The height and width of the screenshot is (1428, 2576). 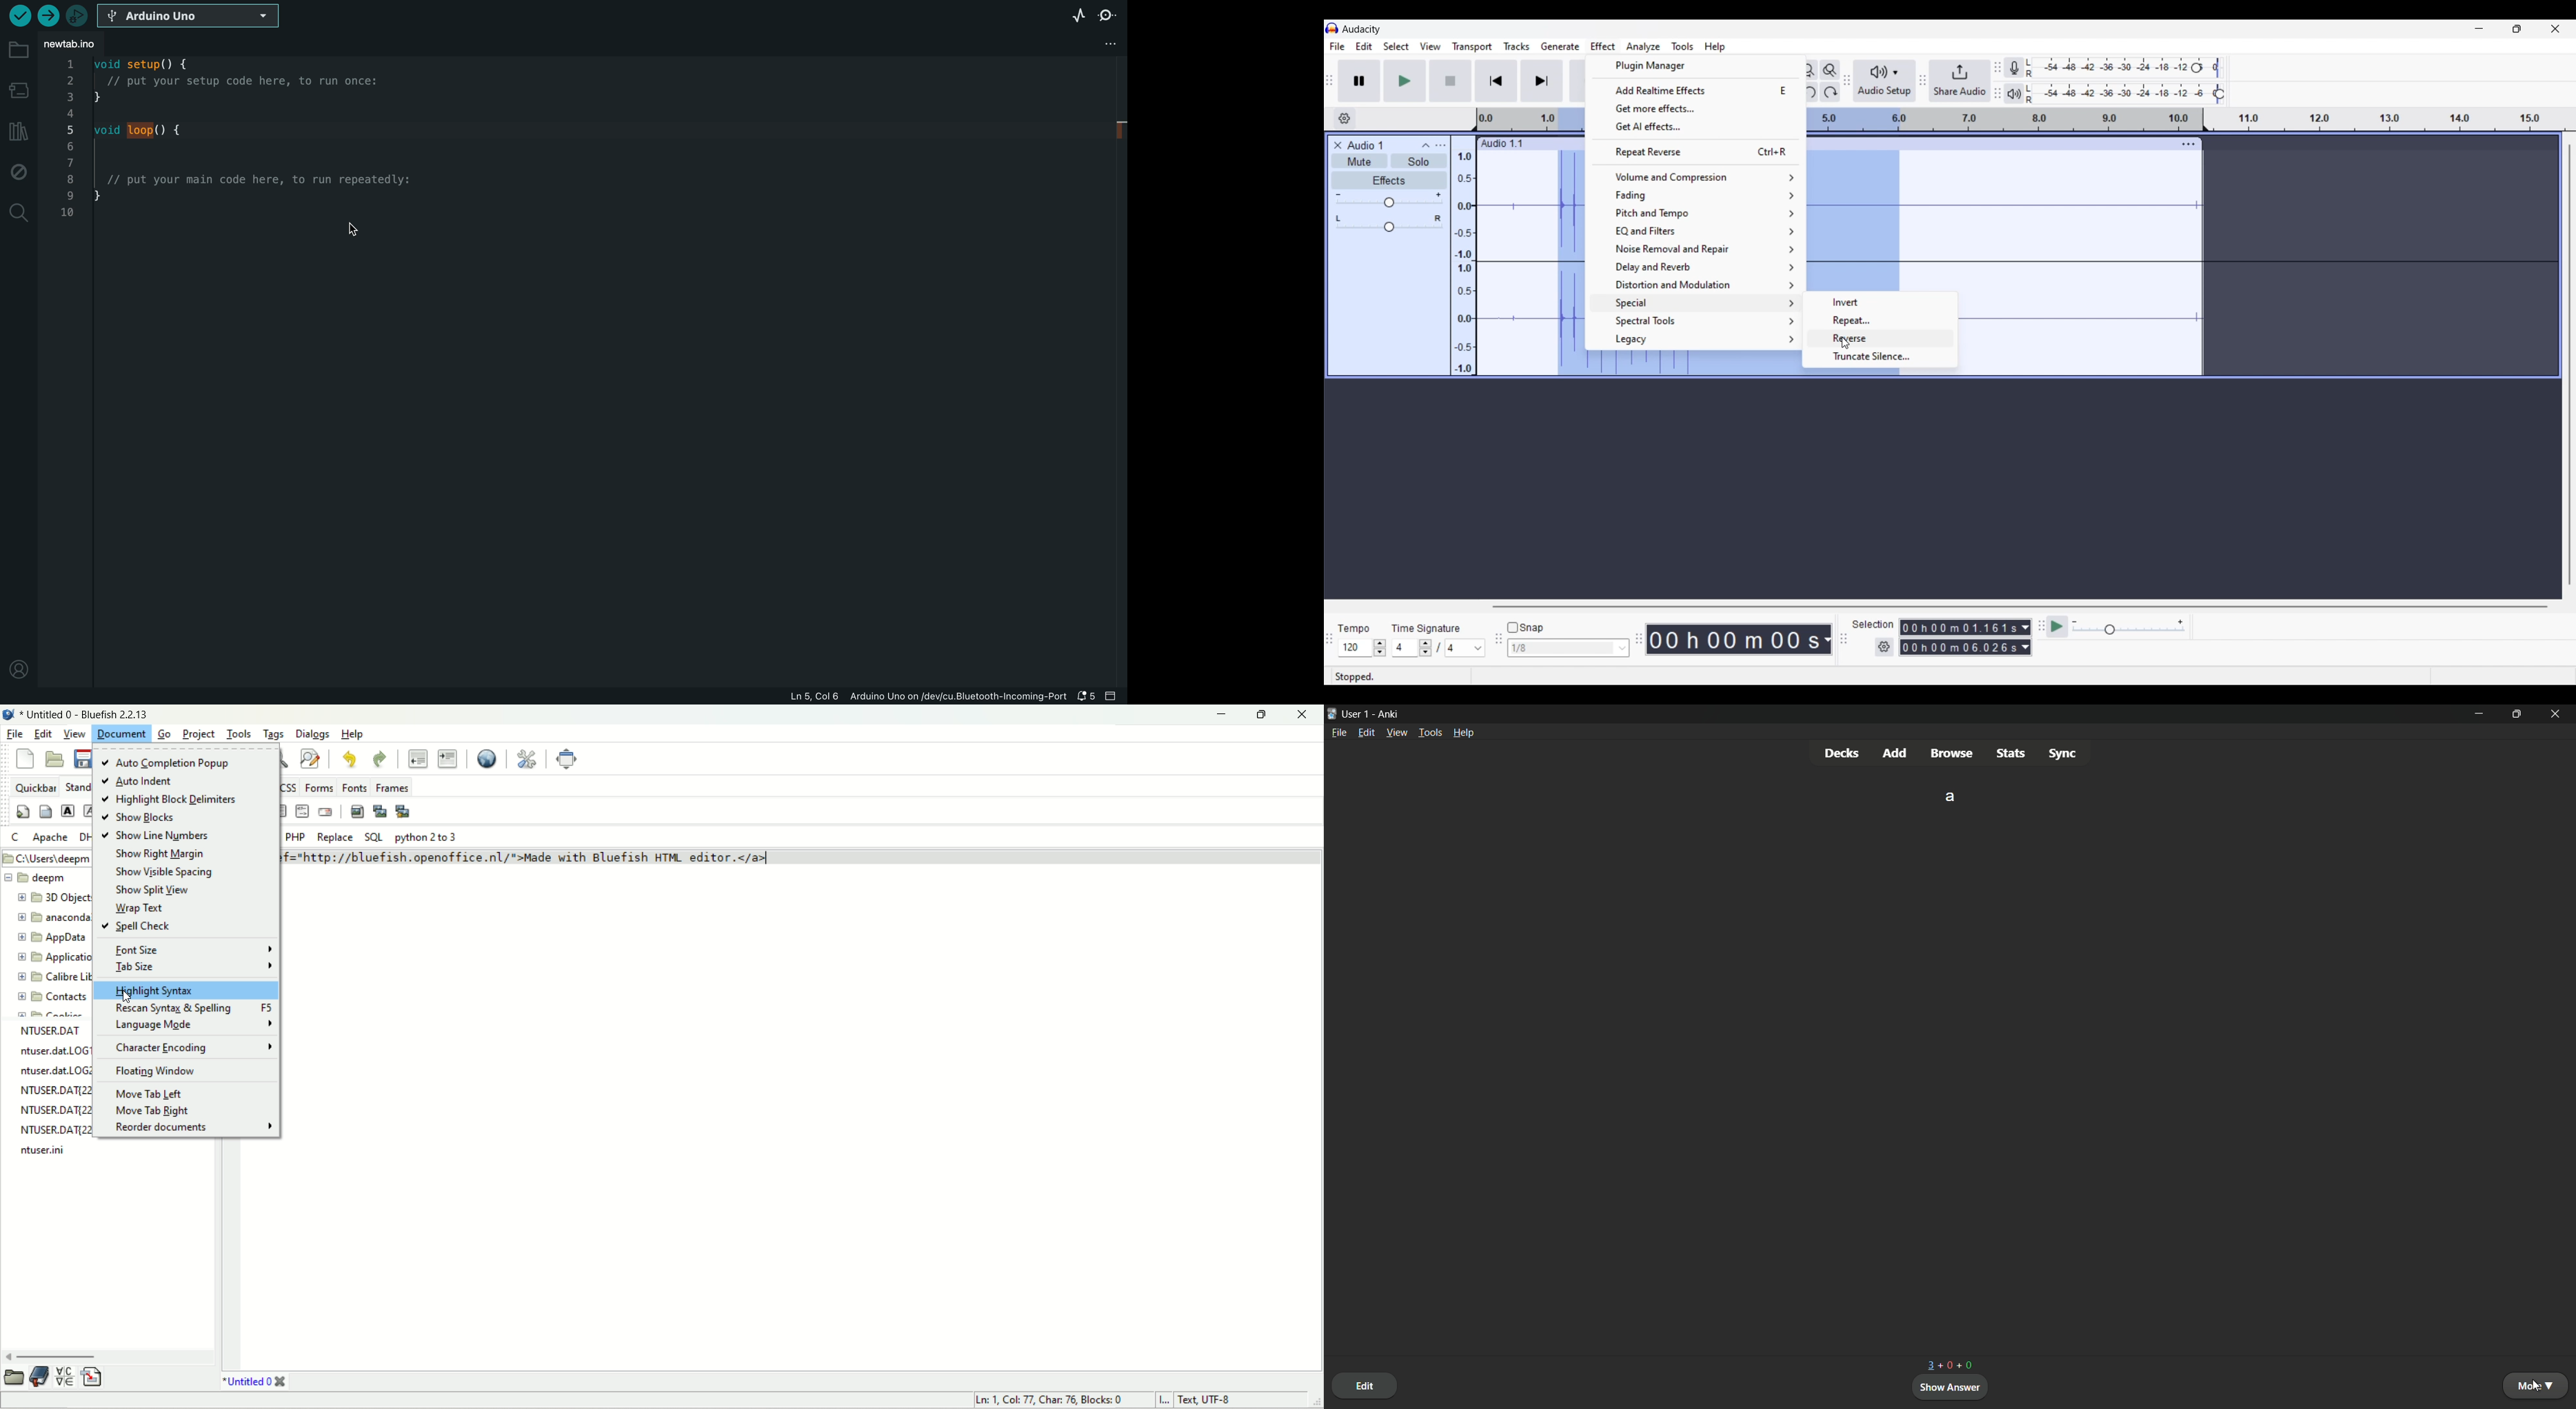 I want to click on Name of recorded audio, so click(x=1501, y=144).